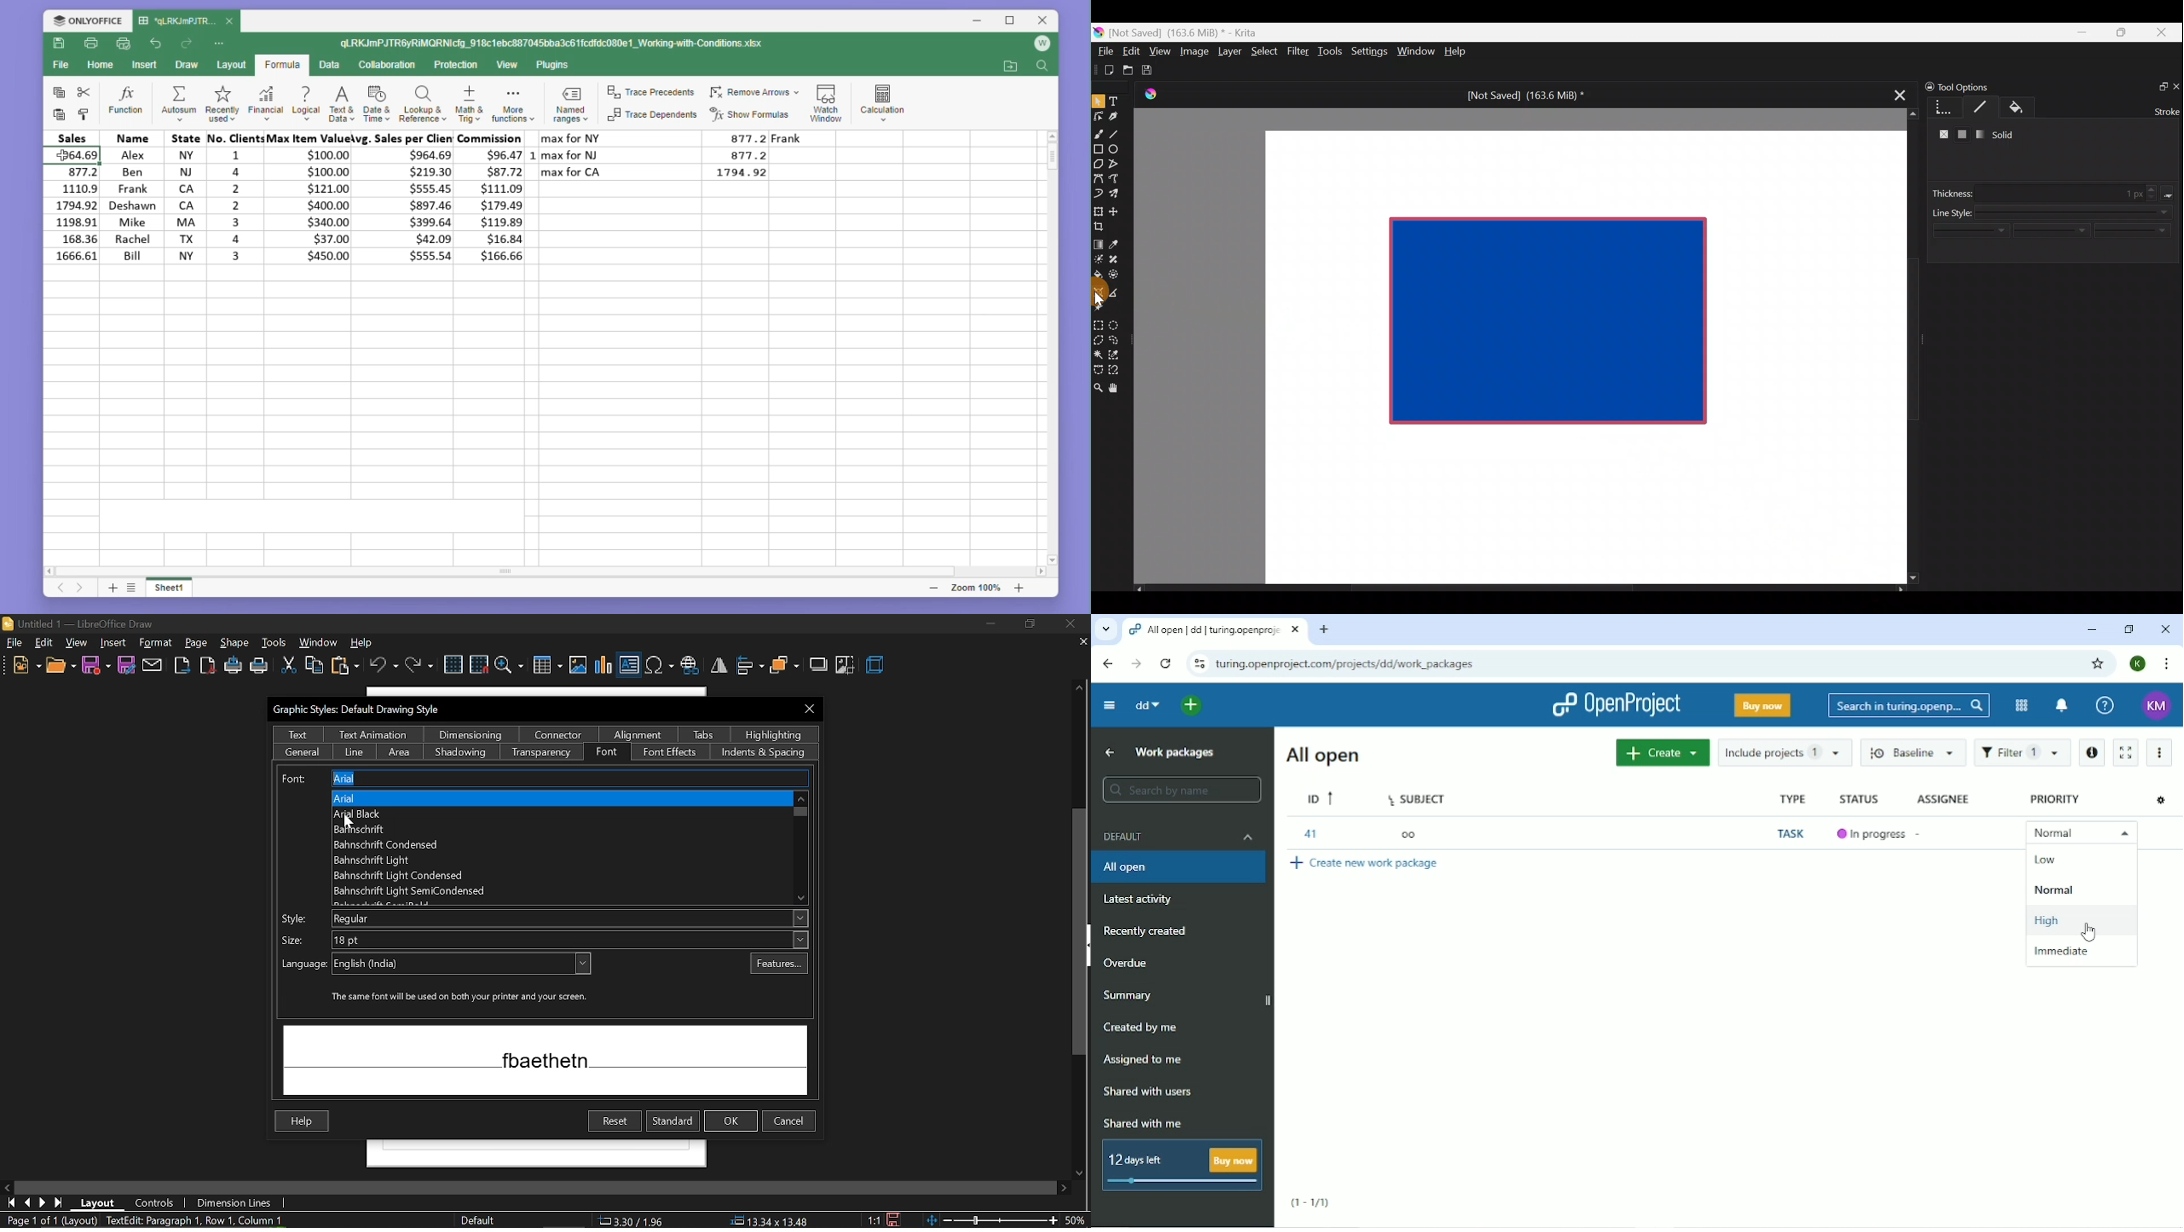 This screenshot has height=1232, width=2184. What do you see at coordinates (1102, 53) in the screenshot?
I see `File` at bounding box center [1102, 53].